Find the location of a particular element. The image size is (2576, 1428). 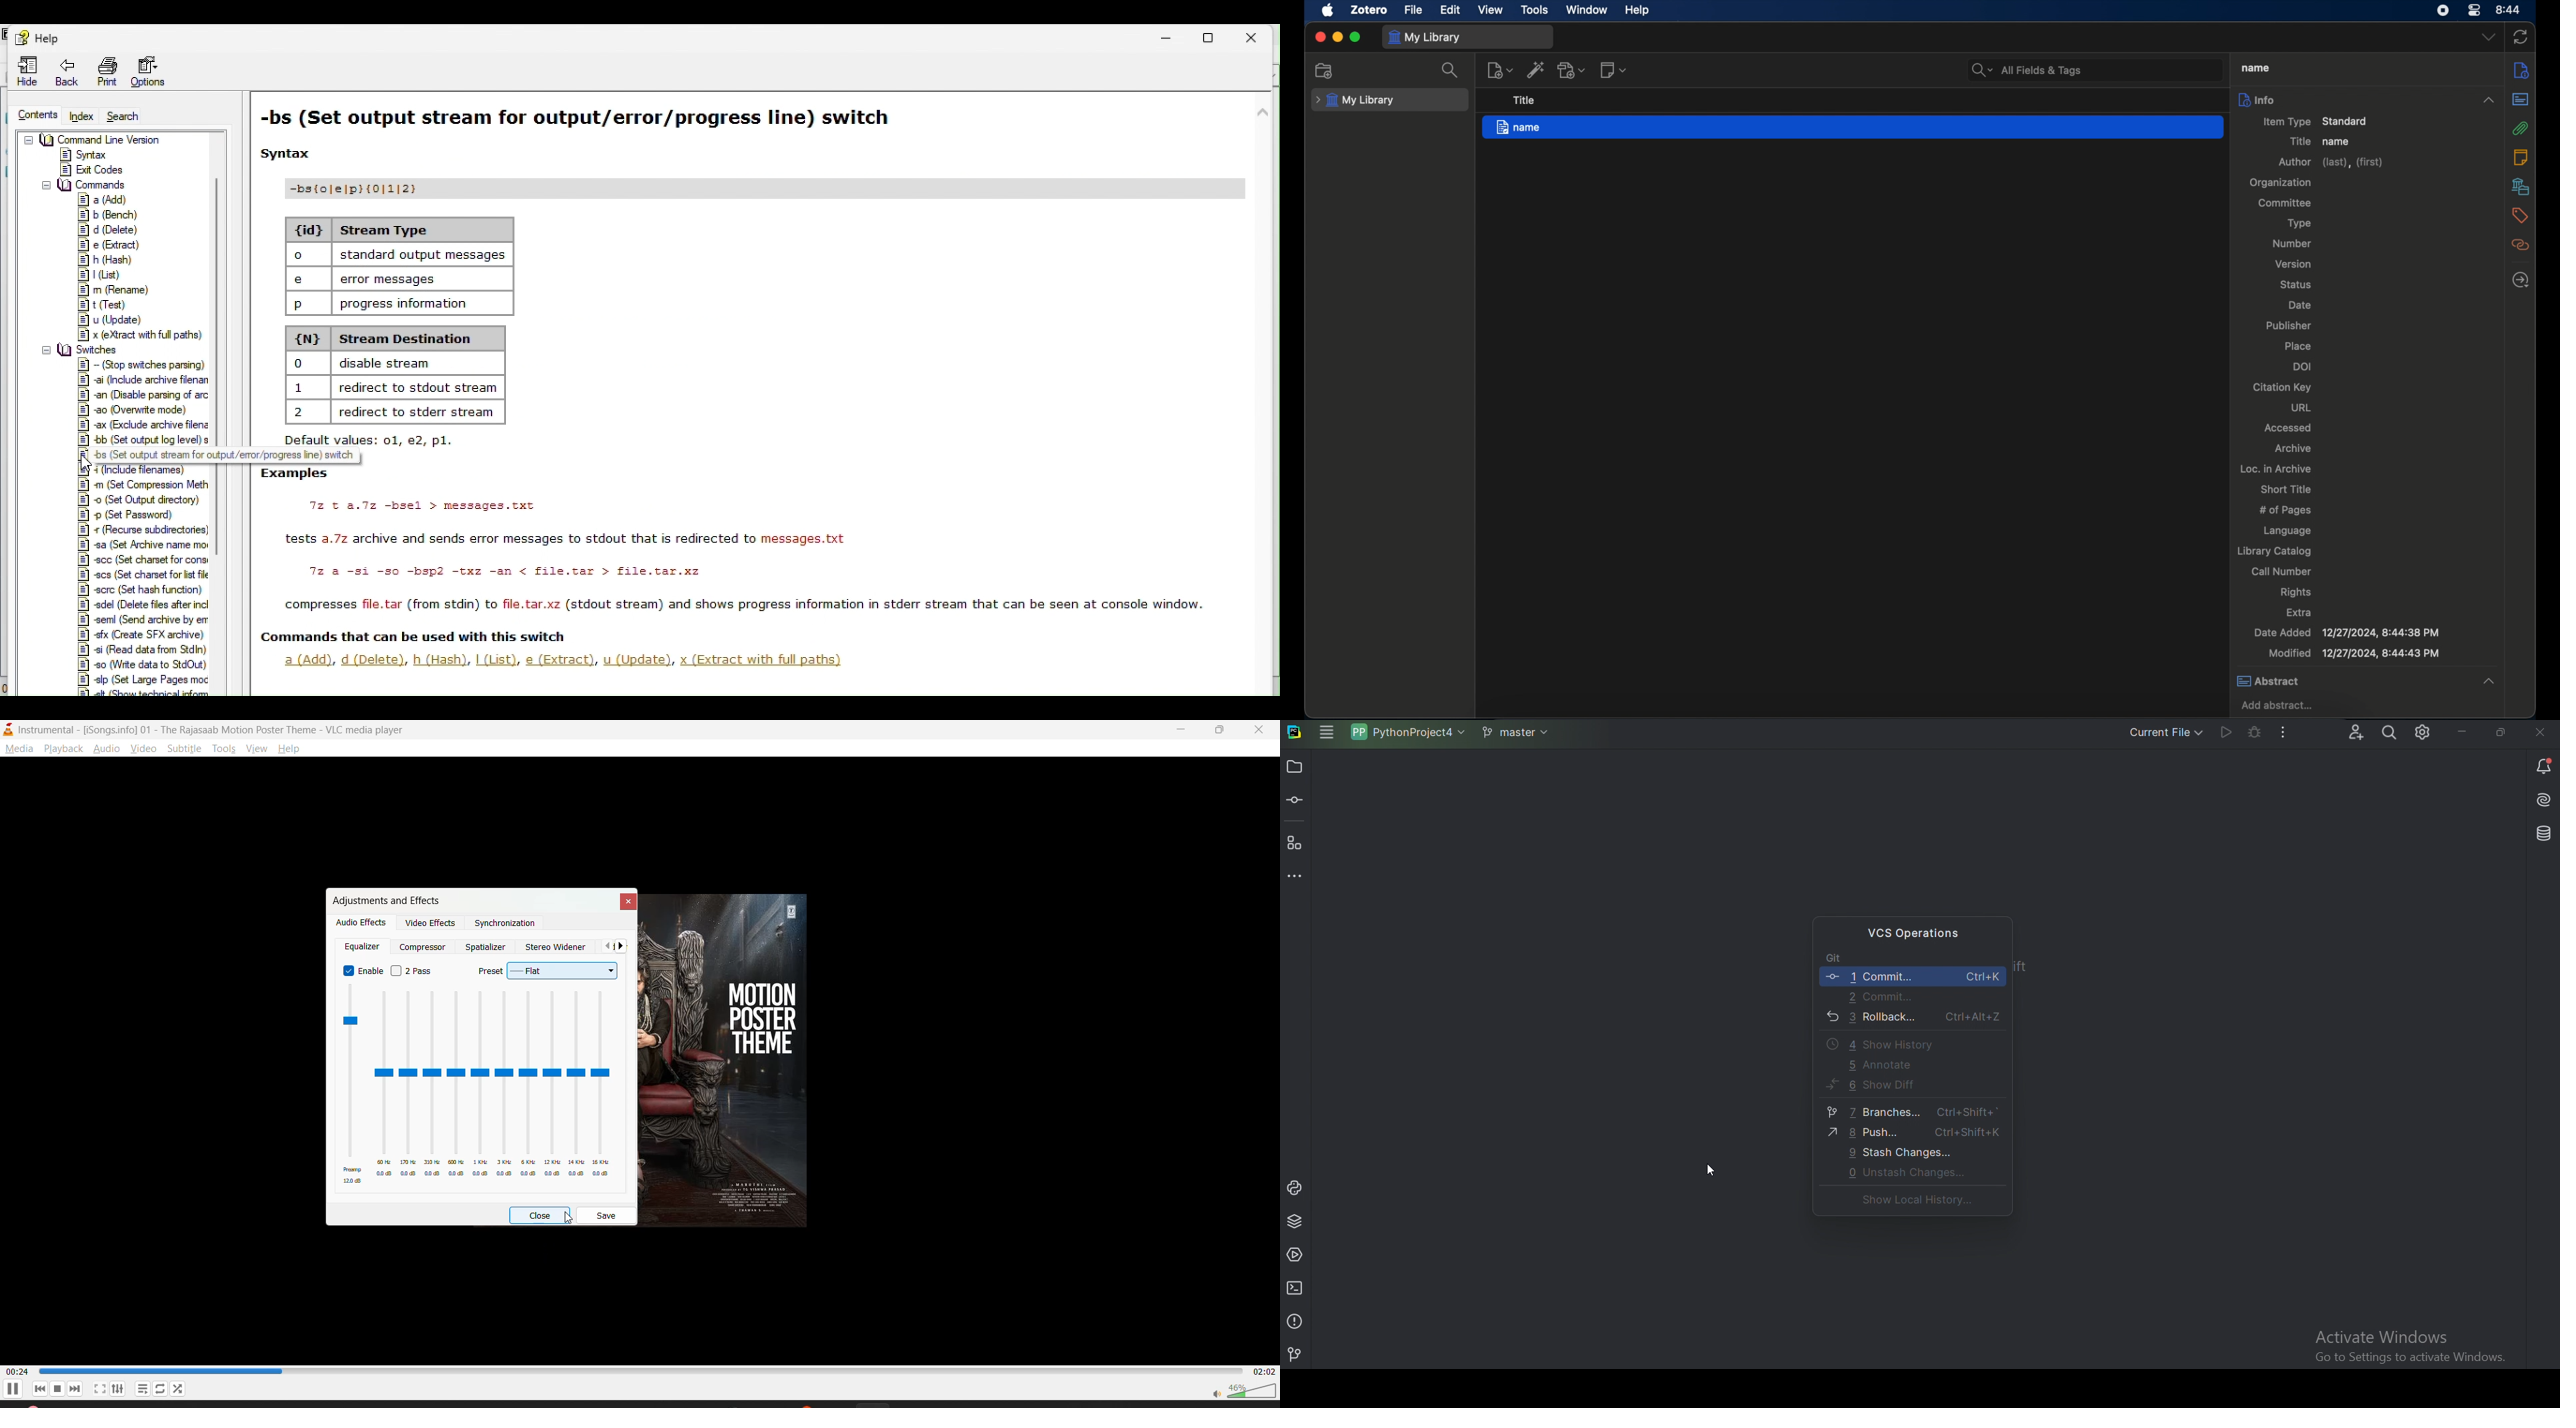

subtitle is located at coordinates (187, 751).